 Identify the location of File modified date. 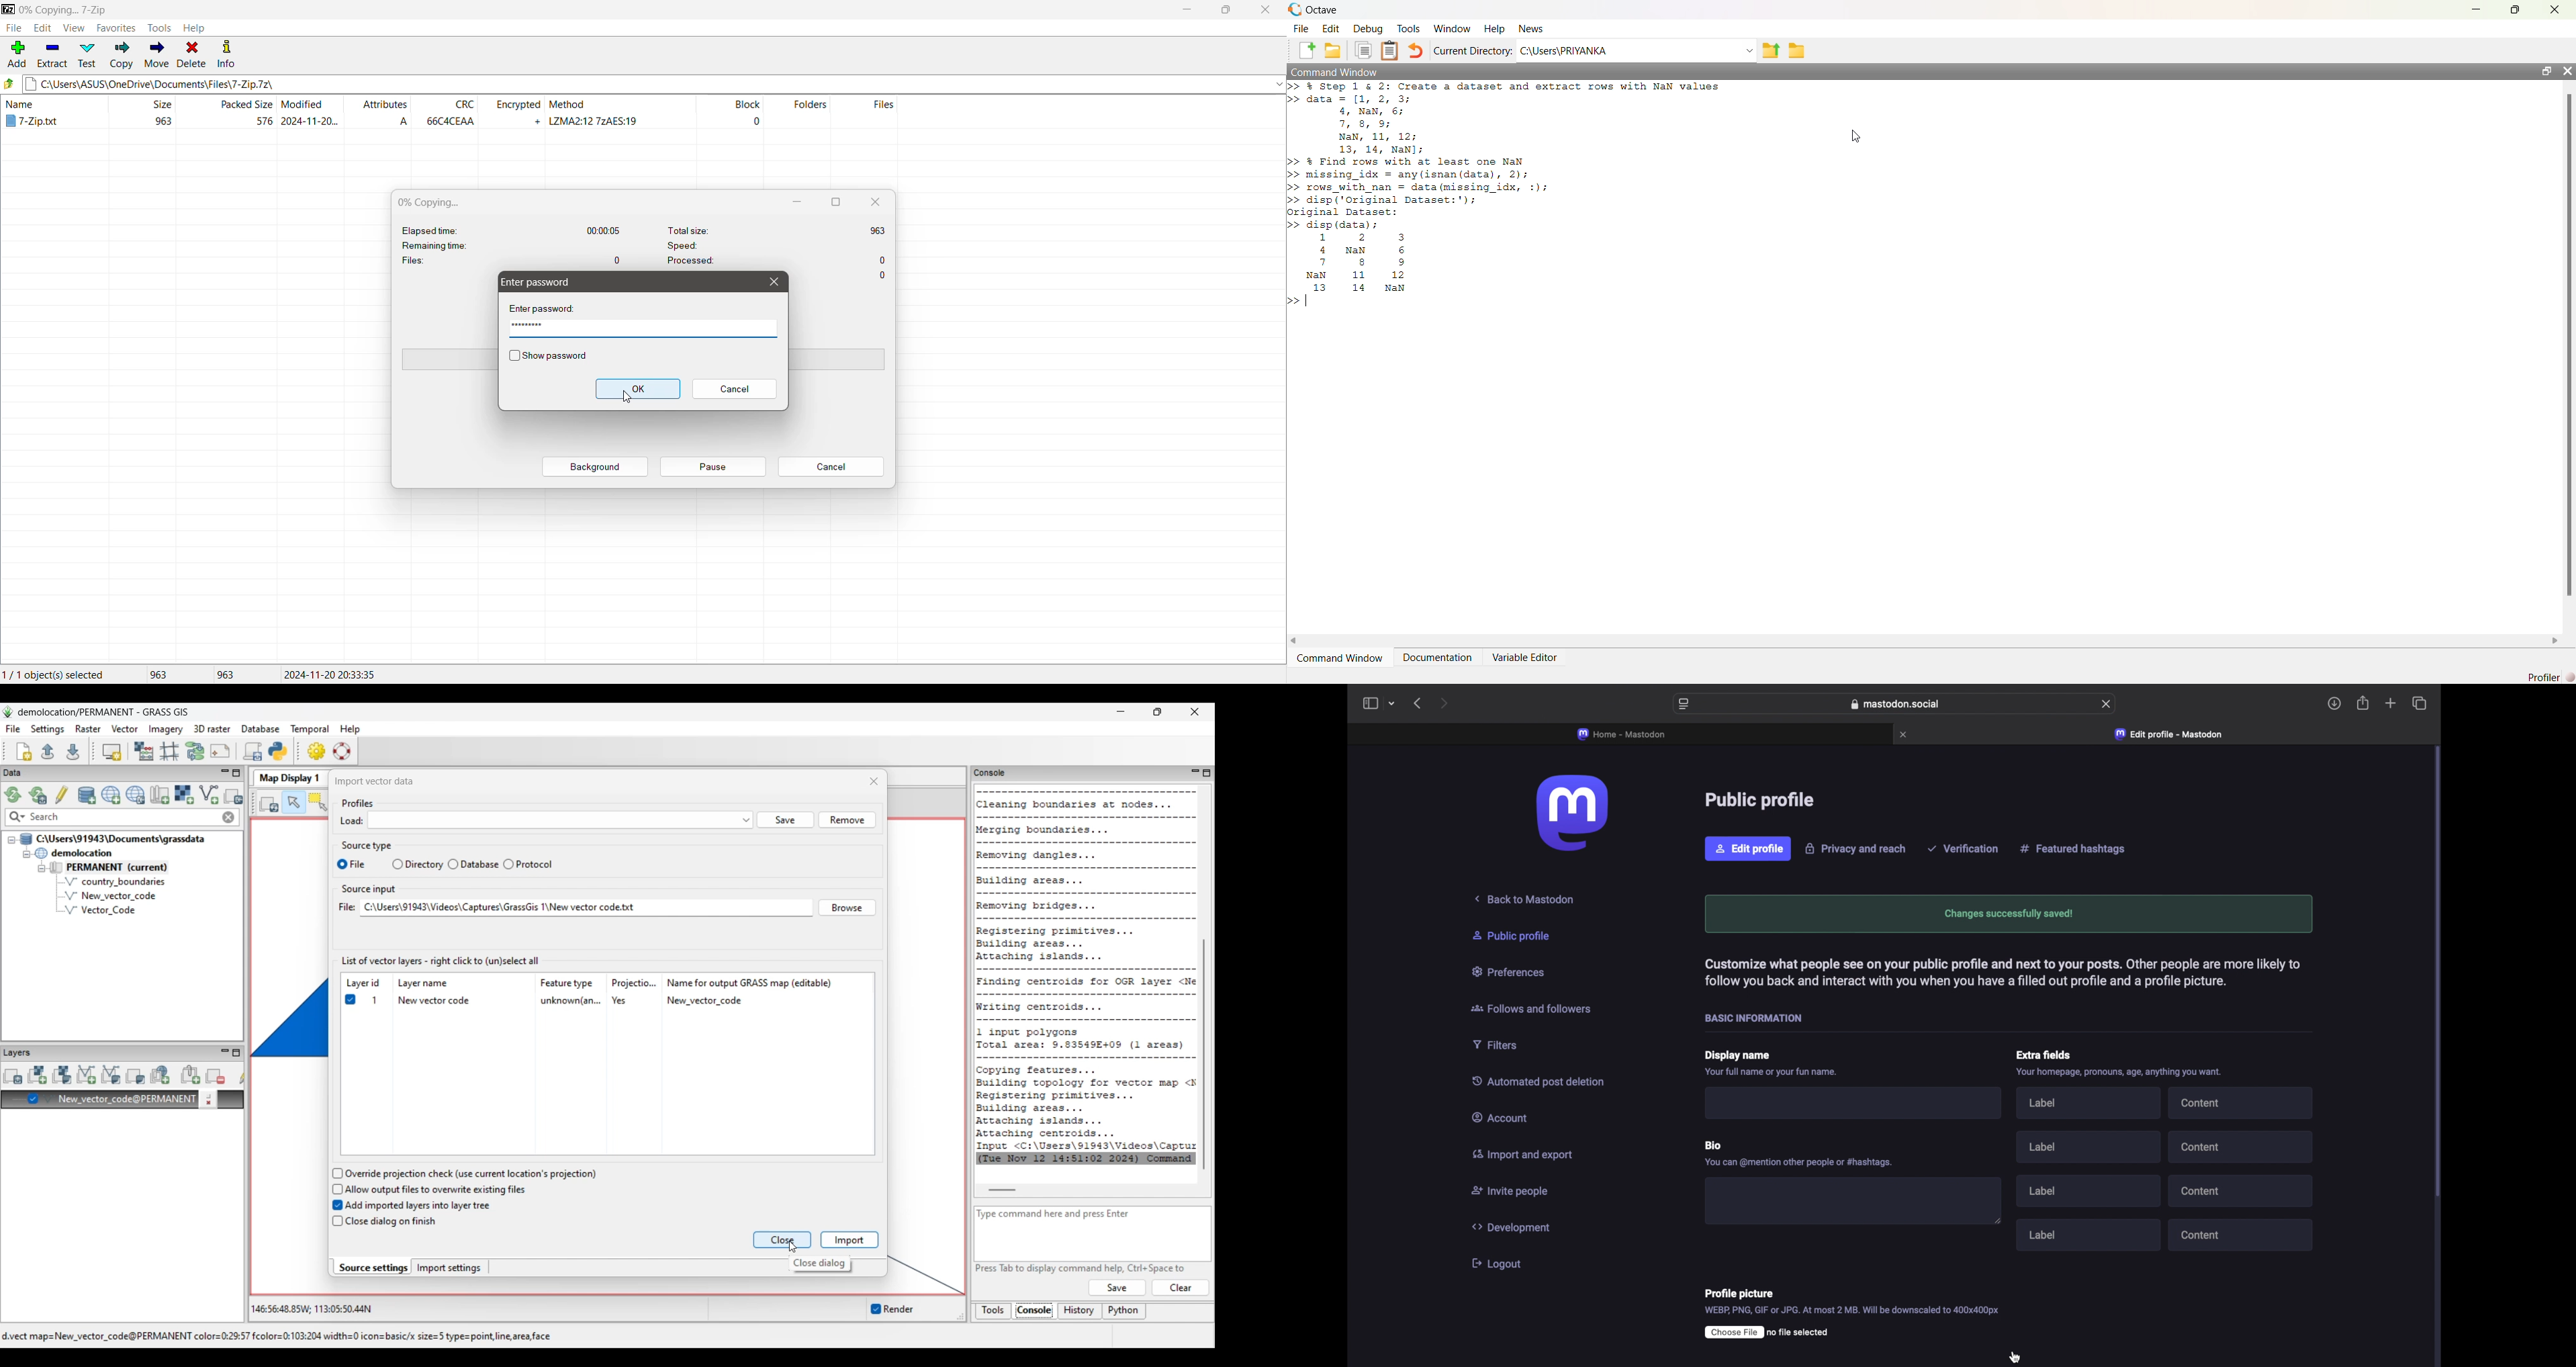
(310, 113).